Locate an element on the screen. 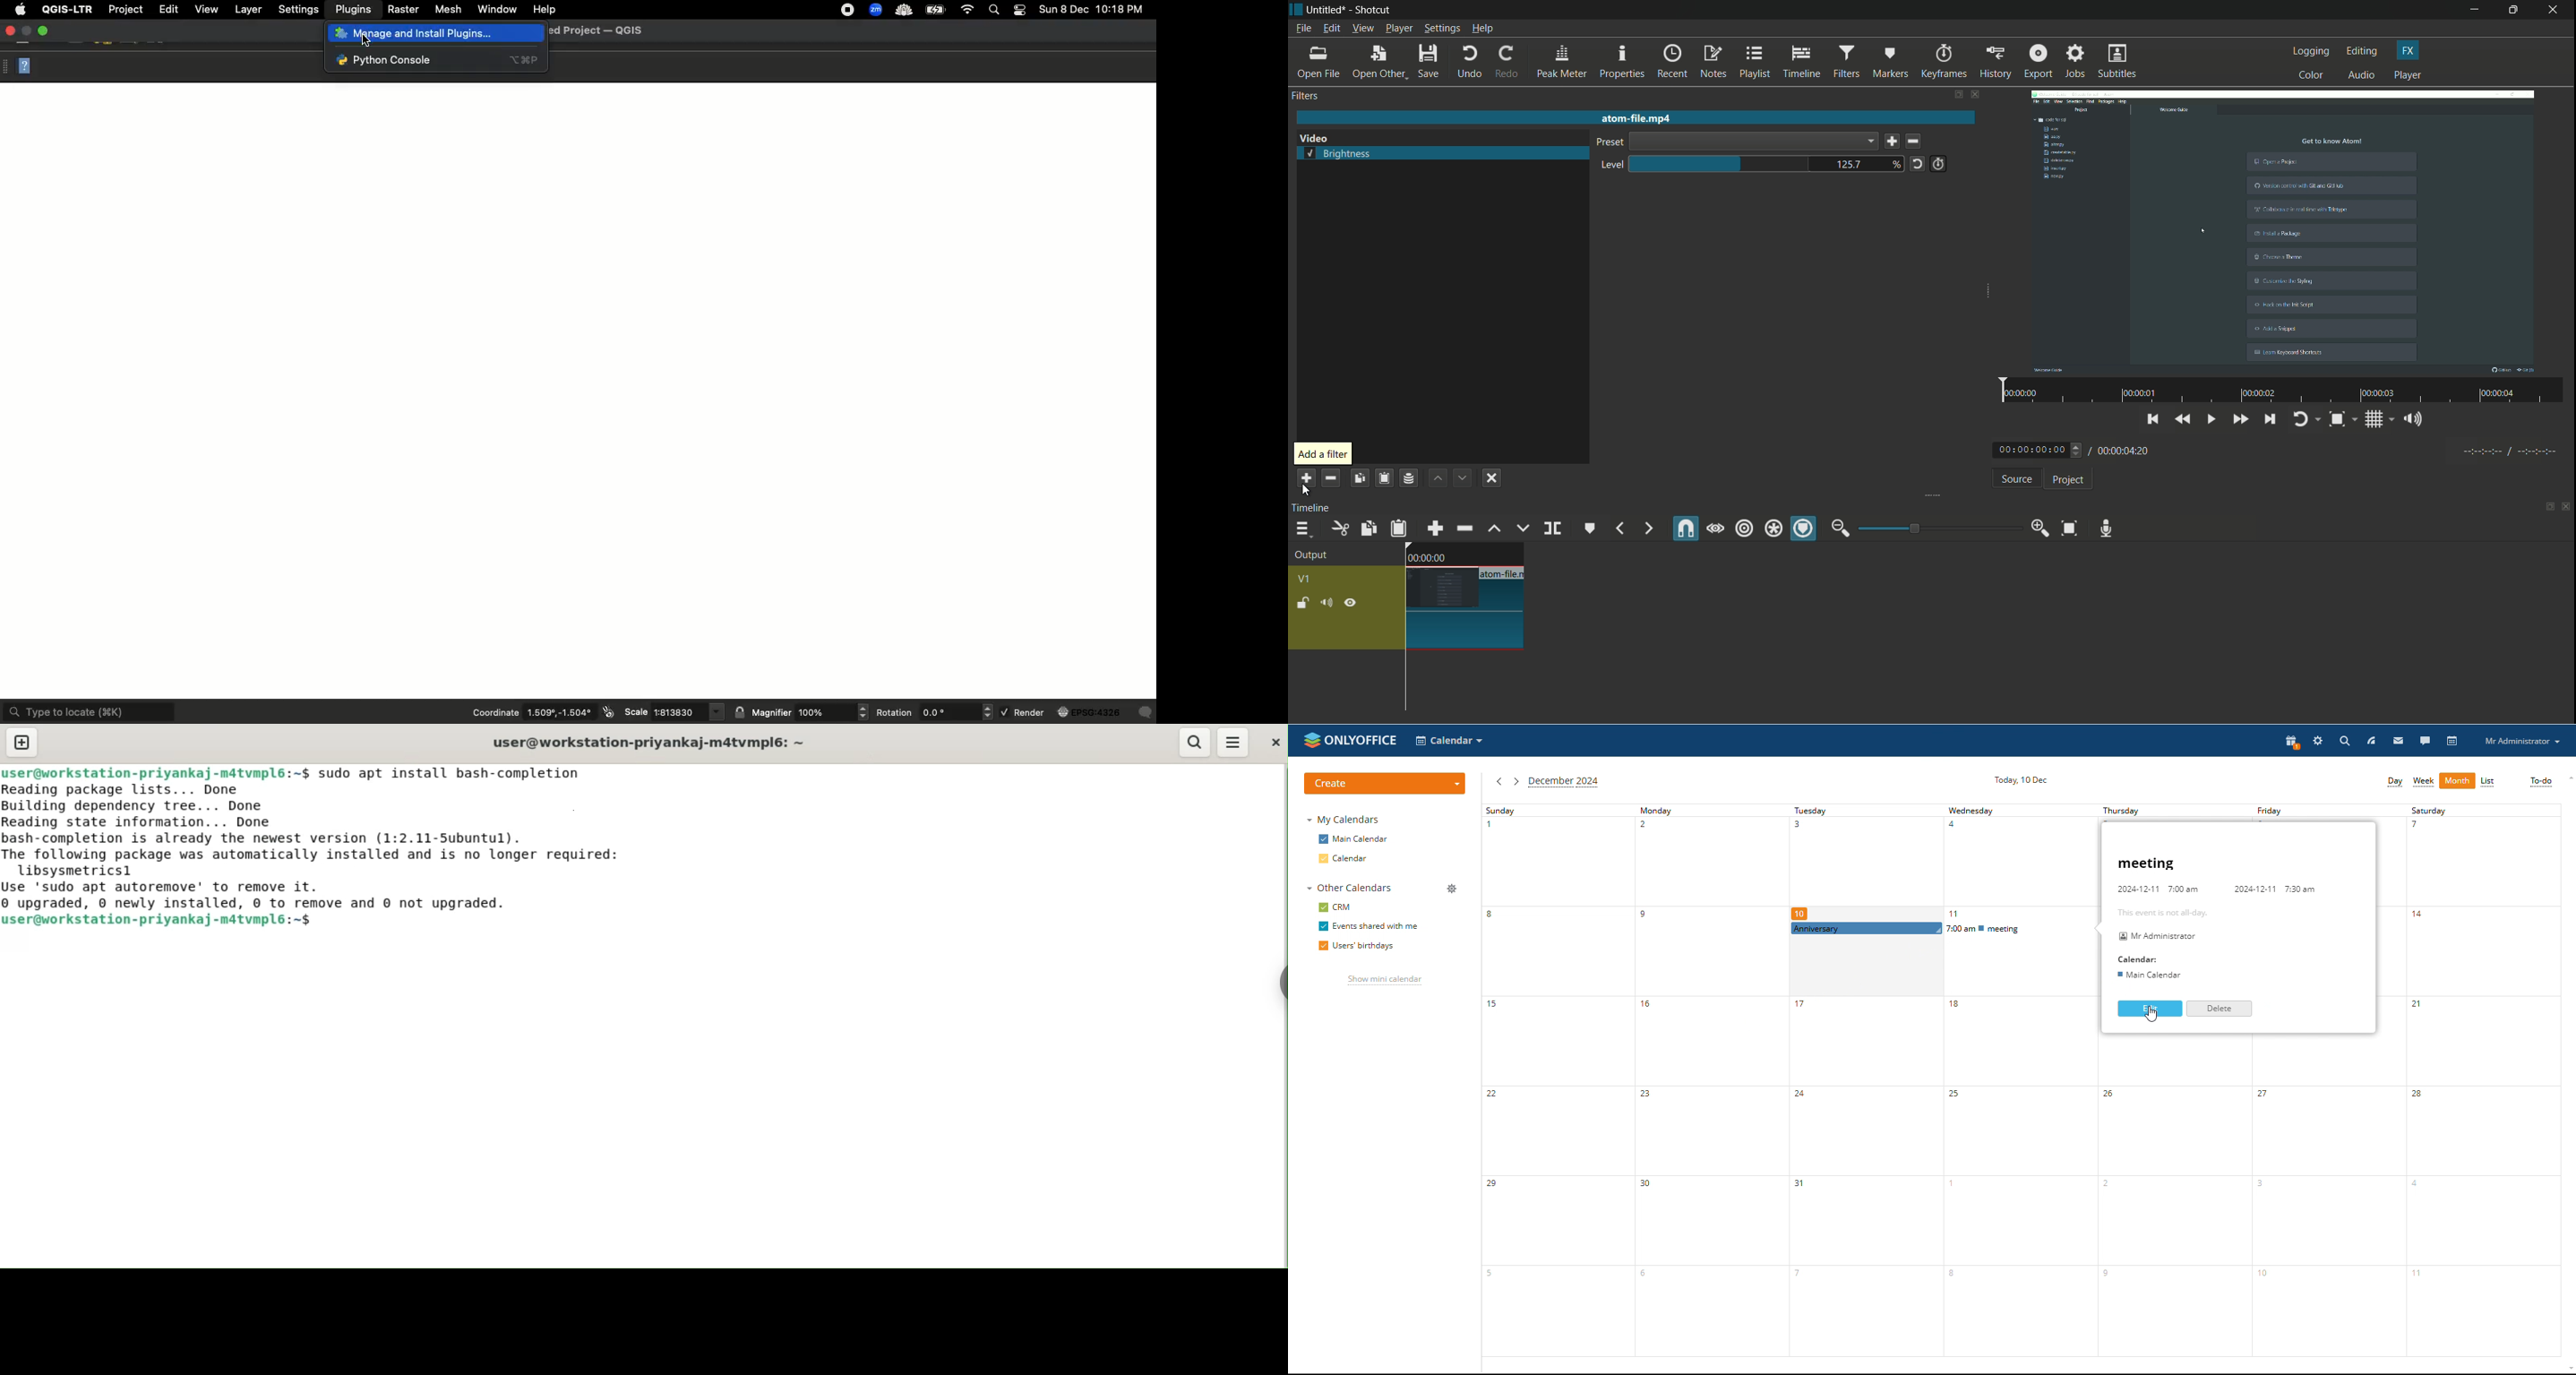 Image resolution: width=2576 pixels, height=1400 pixels. ripple delete is located at coordinates (1464, 529).